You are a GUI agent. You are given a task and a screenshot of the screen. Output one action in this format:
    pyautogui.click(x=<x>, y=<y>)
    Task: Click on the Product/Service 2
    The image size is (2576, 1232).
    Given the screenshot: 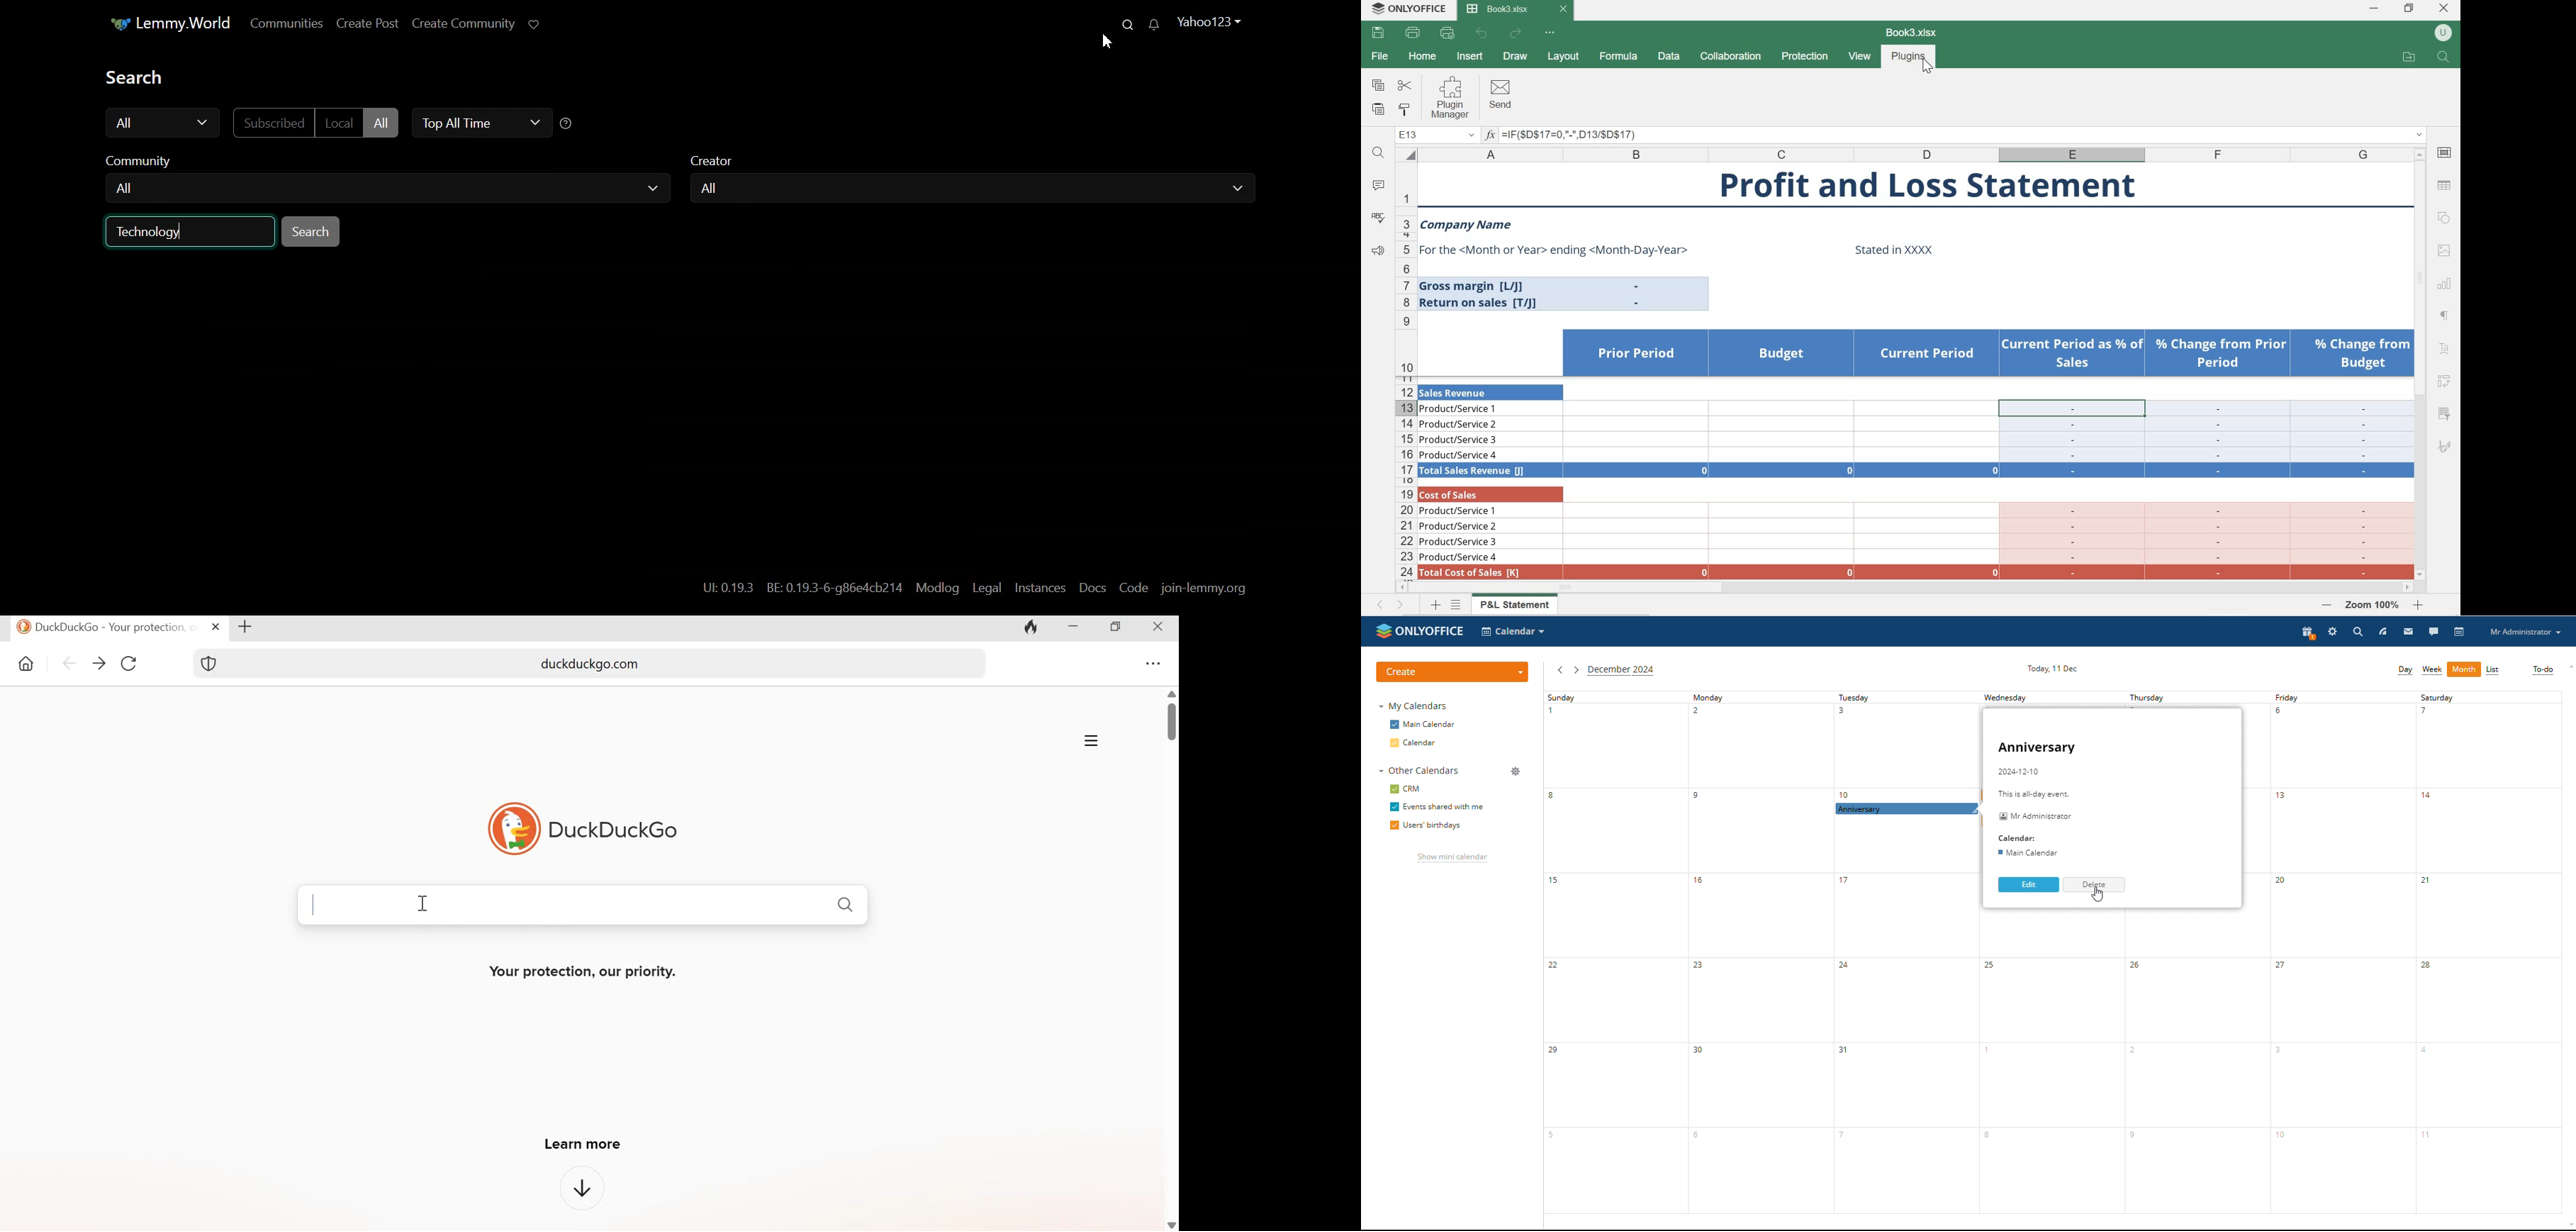 What is the action you would take?
    pyautogui.click(x=1459, y=527)
    